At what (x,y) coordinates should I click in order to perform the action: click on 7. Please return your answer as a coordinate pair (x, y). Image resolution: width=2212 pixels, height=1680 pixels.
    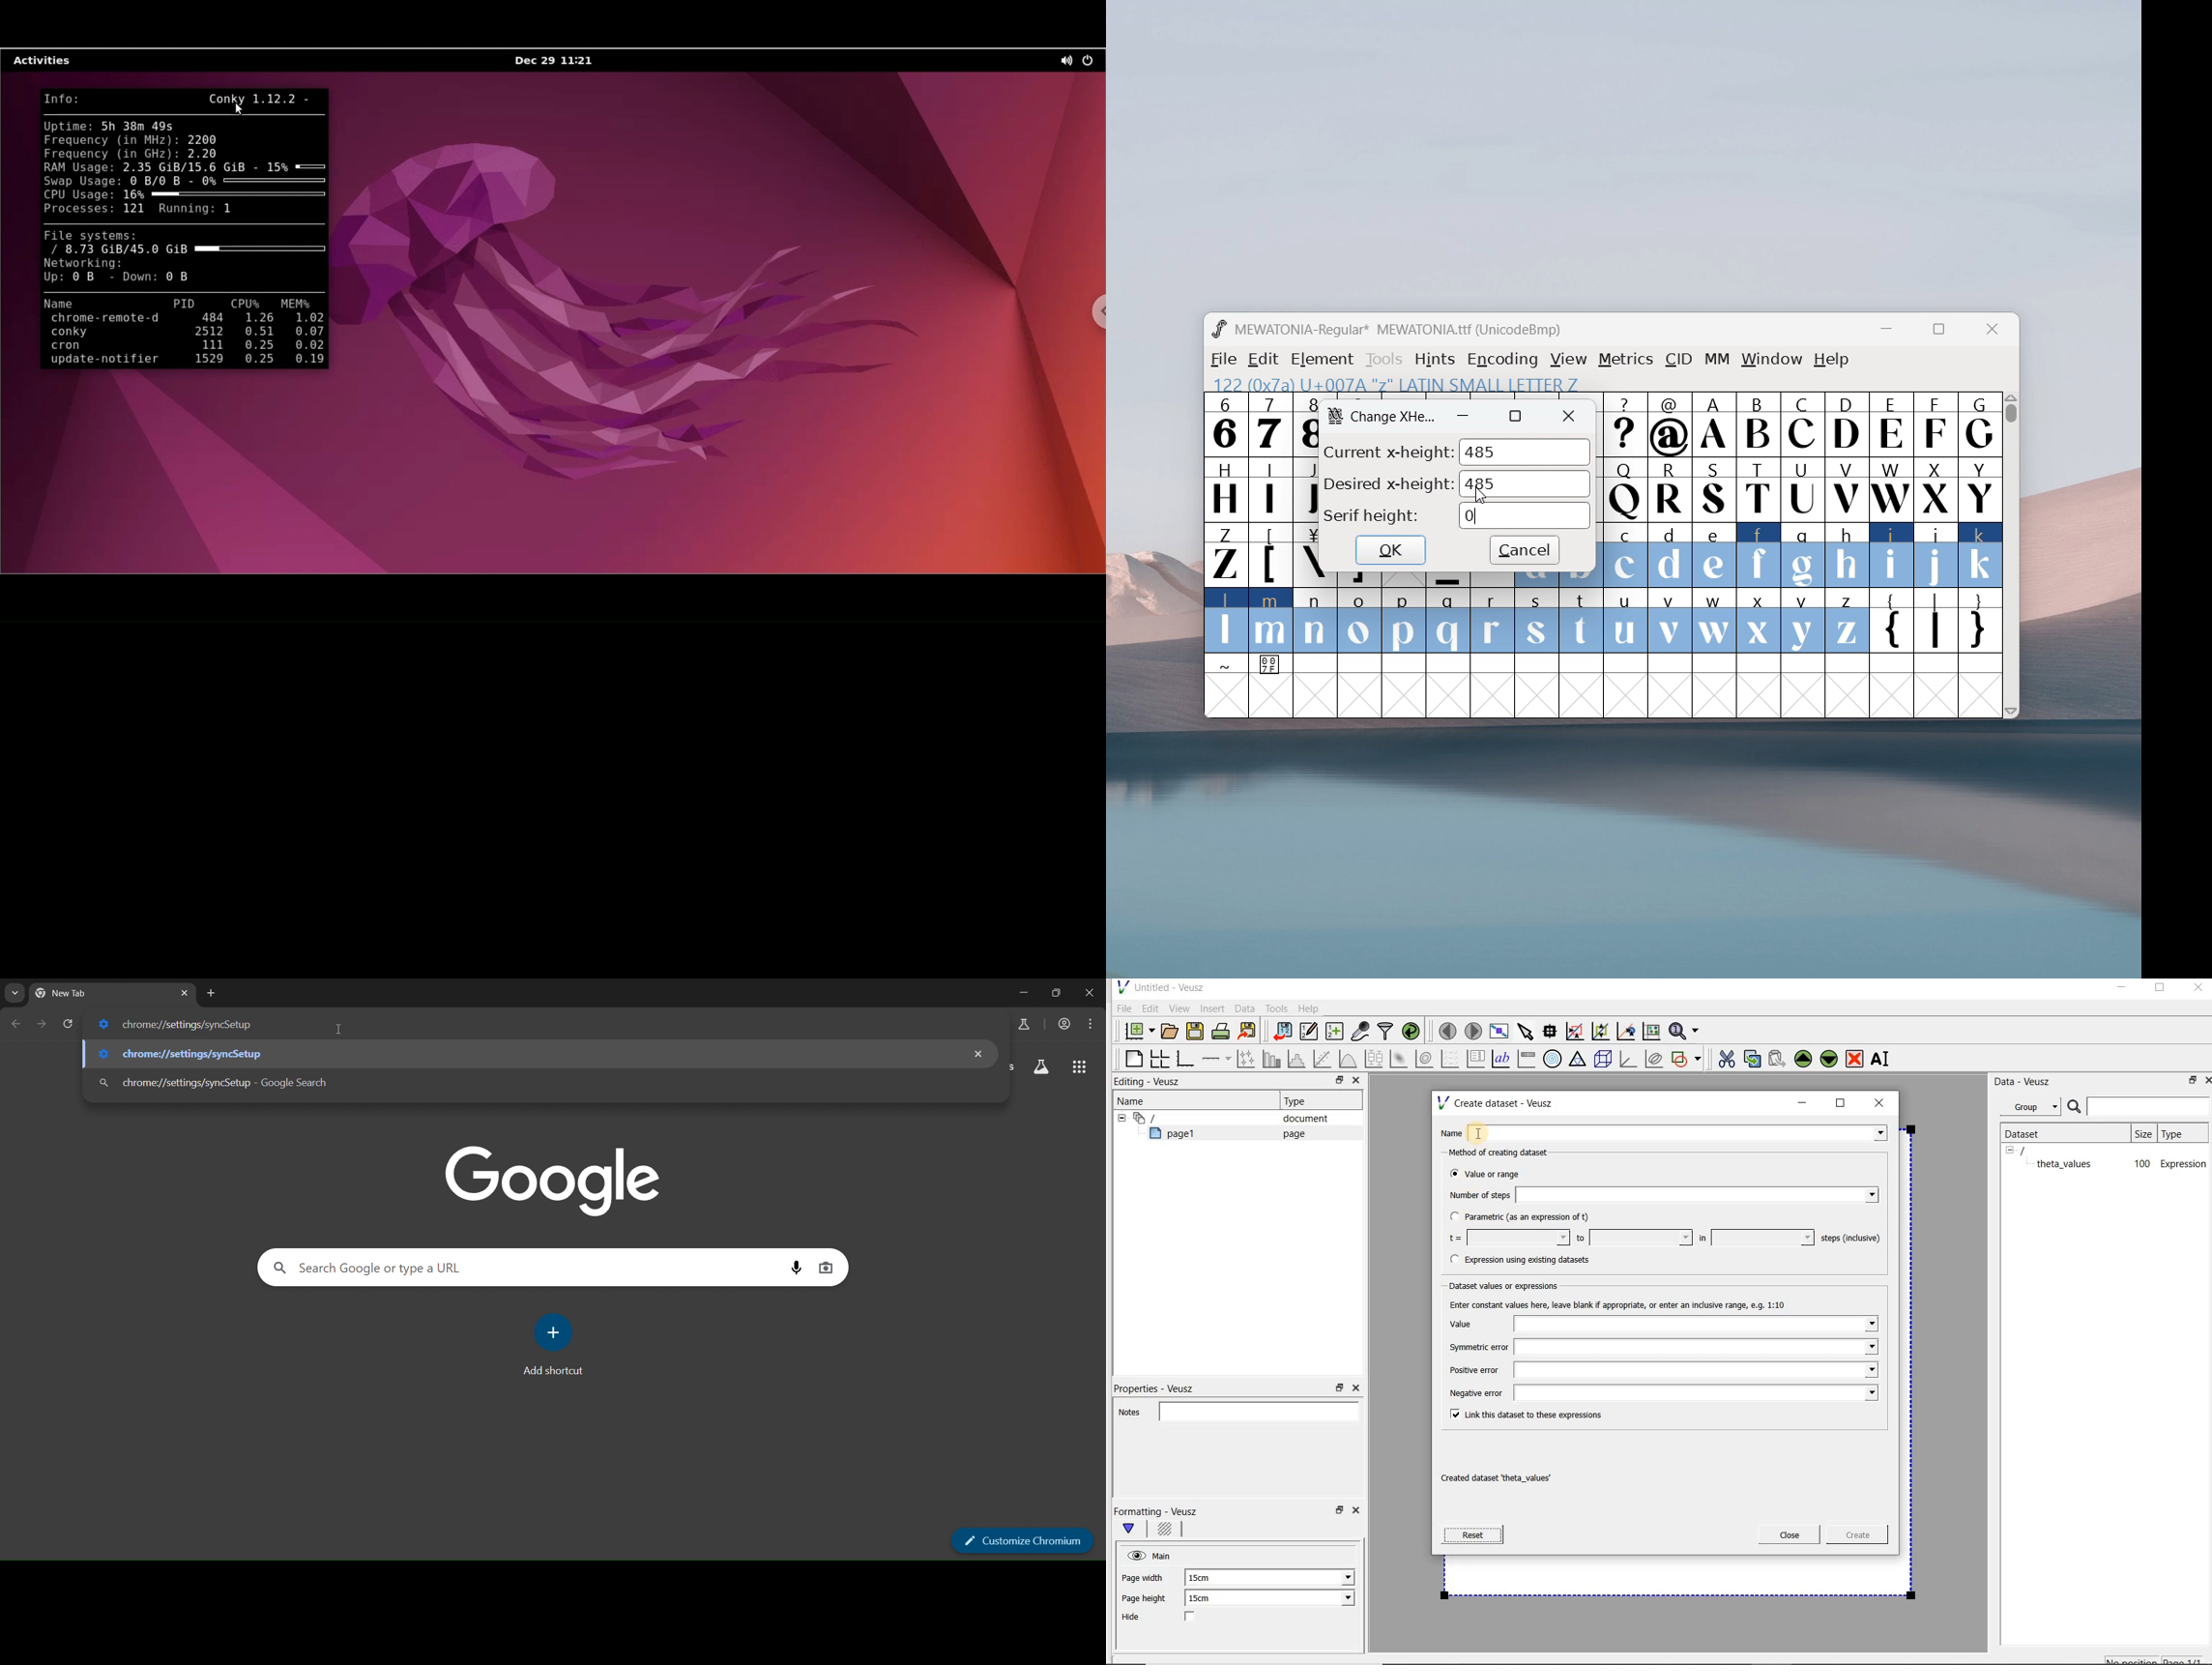
    Looking at the image, I should click on (1269, 424).